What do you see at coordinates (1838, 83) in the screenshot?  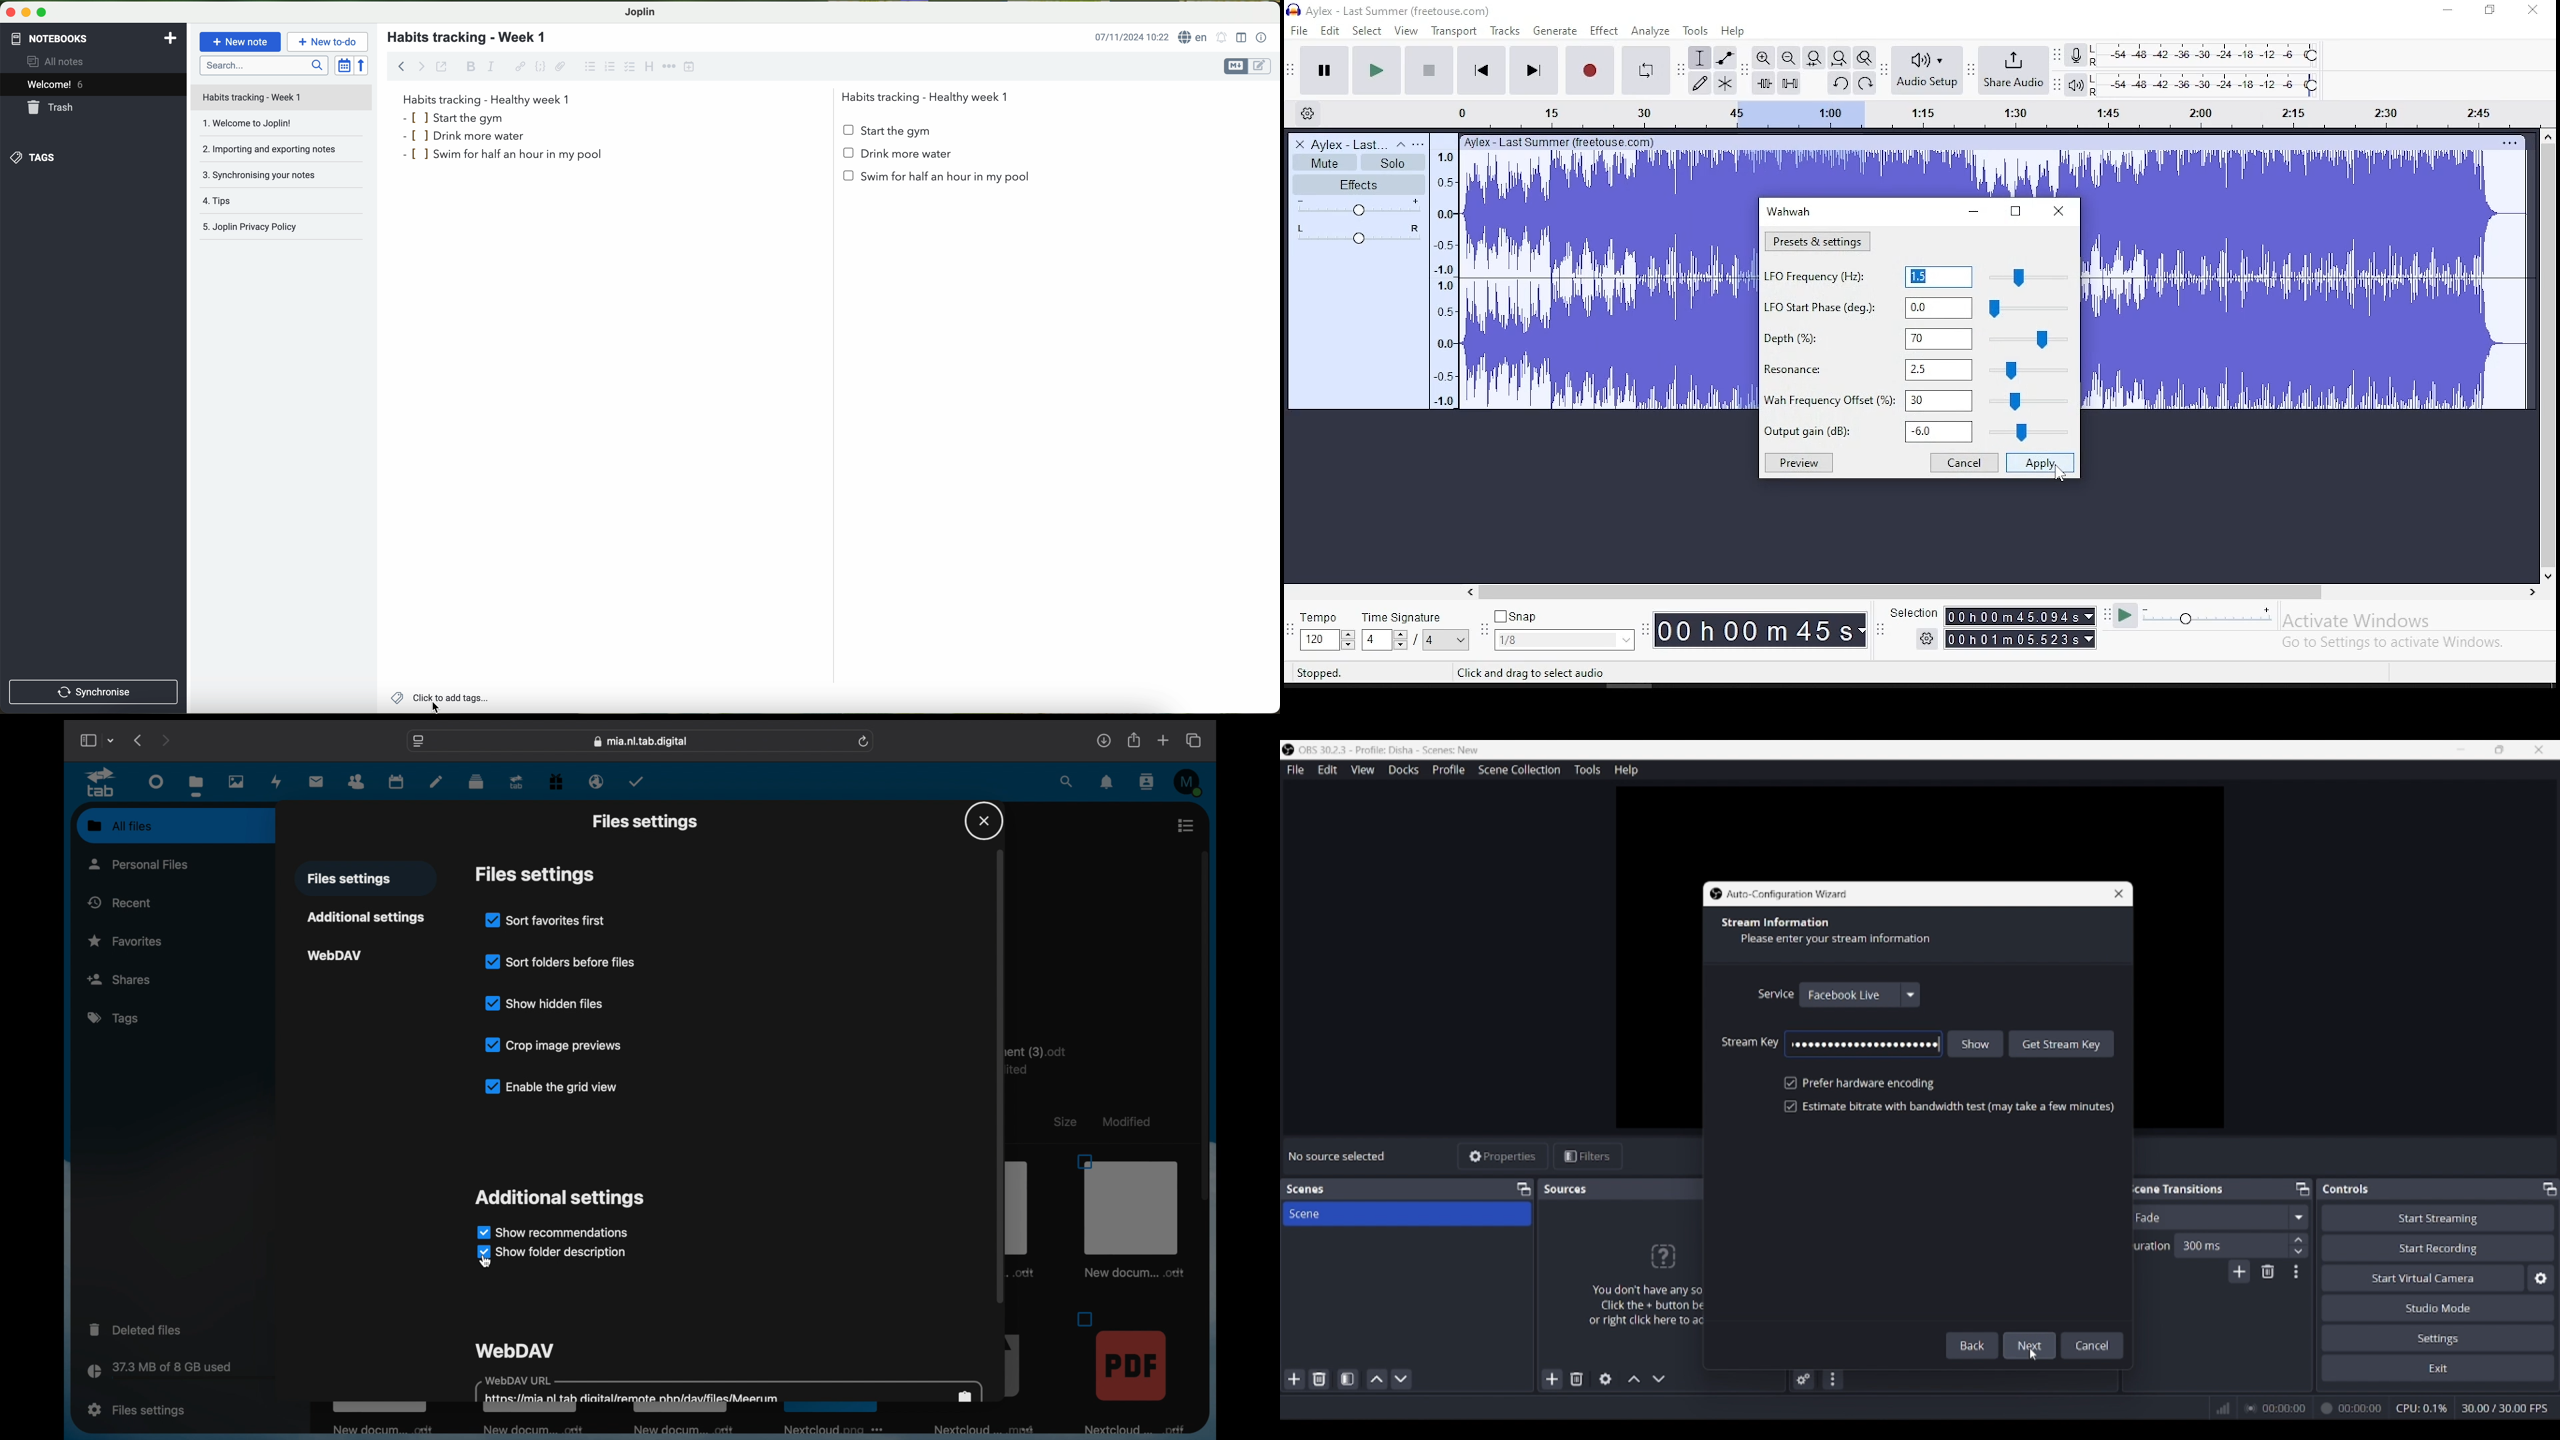 I see `undo` at bounding box center [1838, 83].